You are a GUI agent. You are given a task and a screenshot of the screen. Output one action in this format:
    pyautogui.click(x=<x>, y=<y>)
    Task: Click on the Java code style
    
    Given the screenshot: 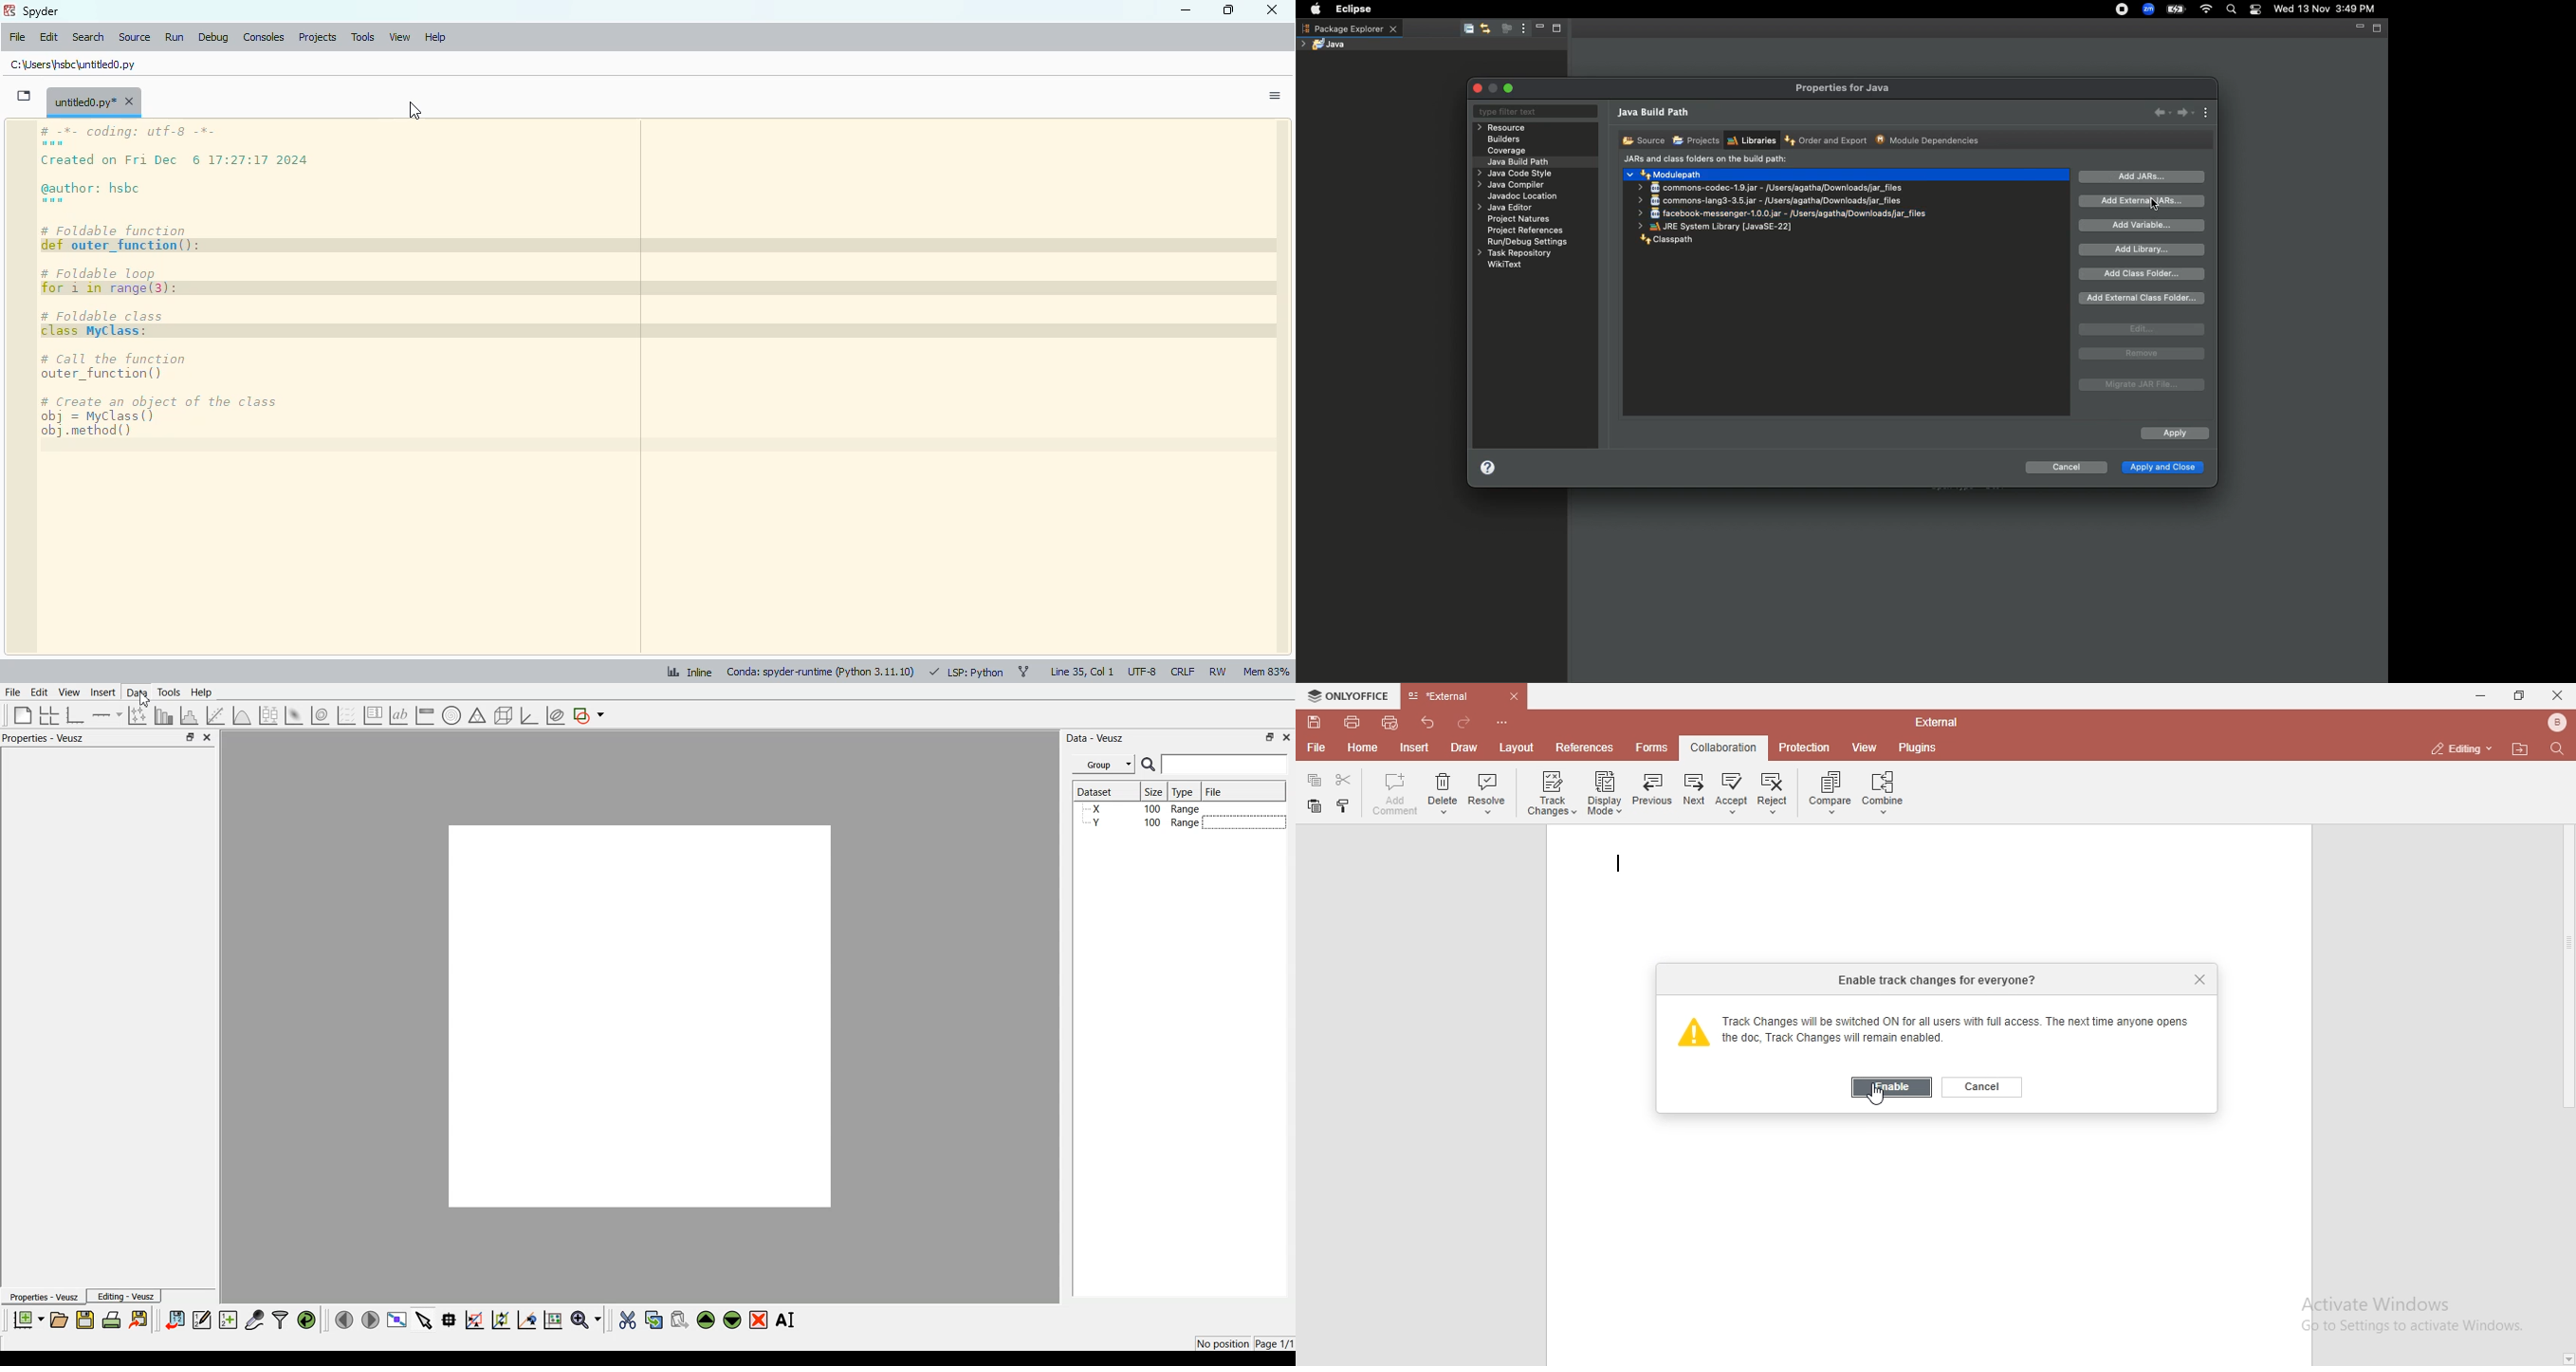 What is the action you would take?
    pyautogui.click(x=1513, y=175)
    